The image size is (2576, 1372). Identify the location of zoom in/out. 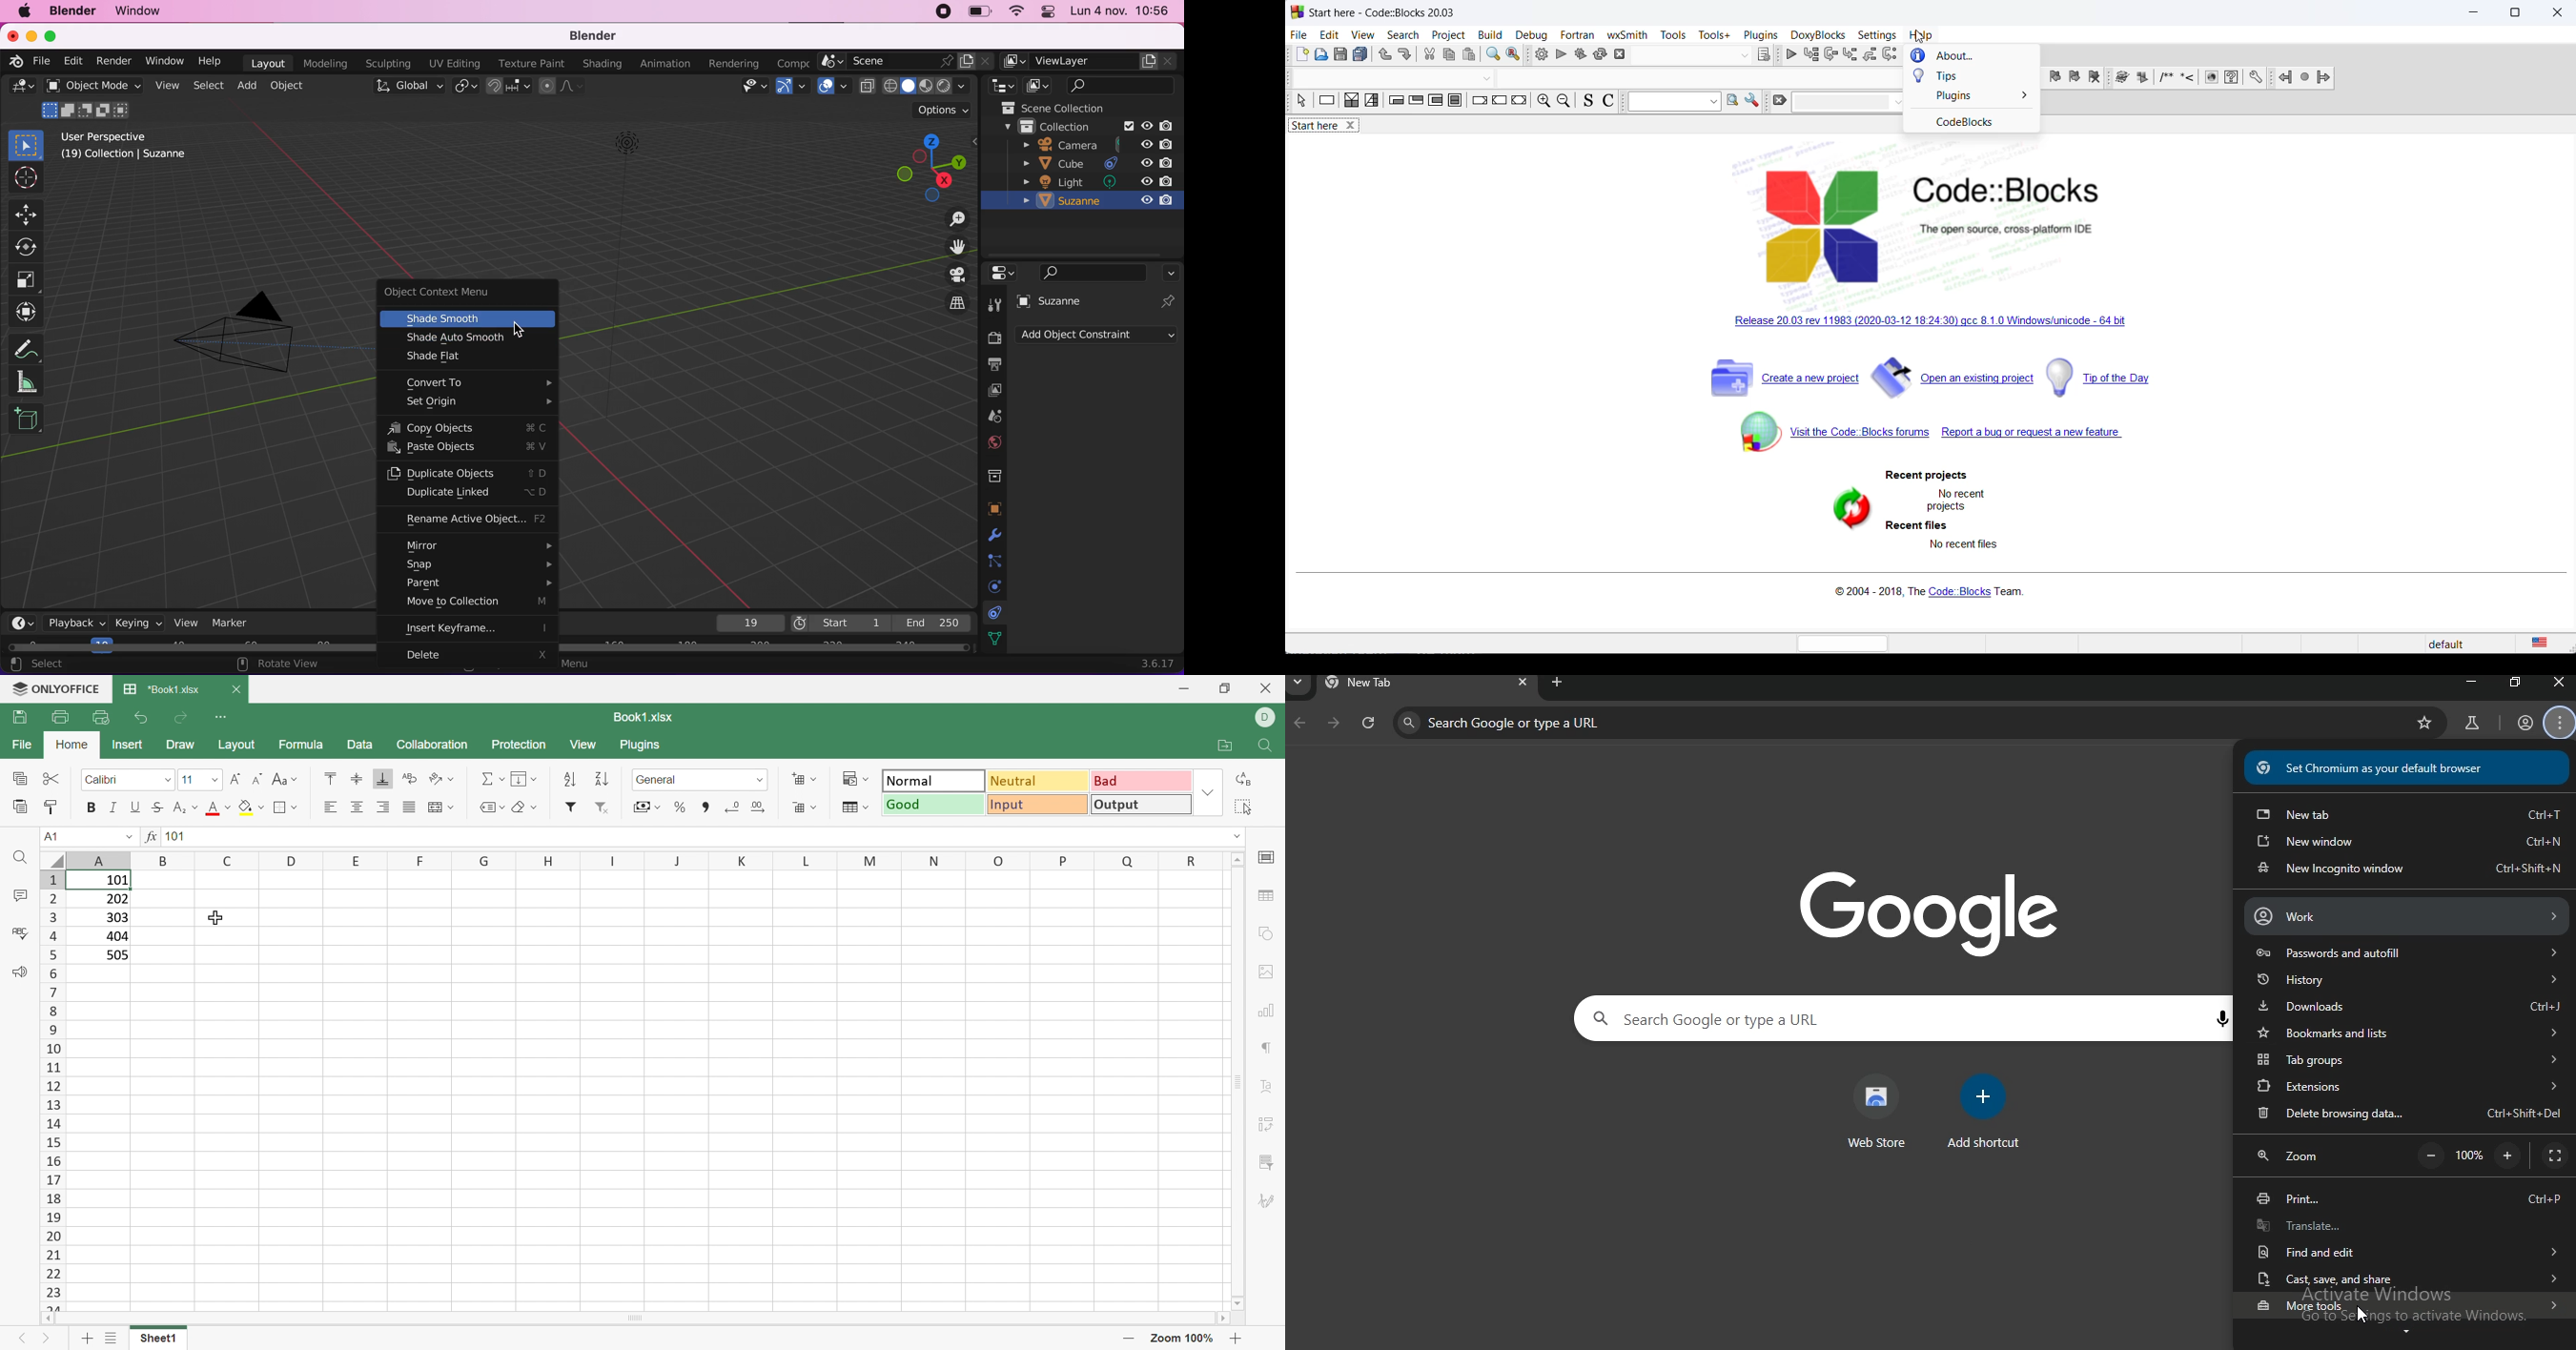
(953, 218).